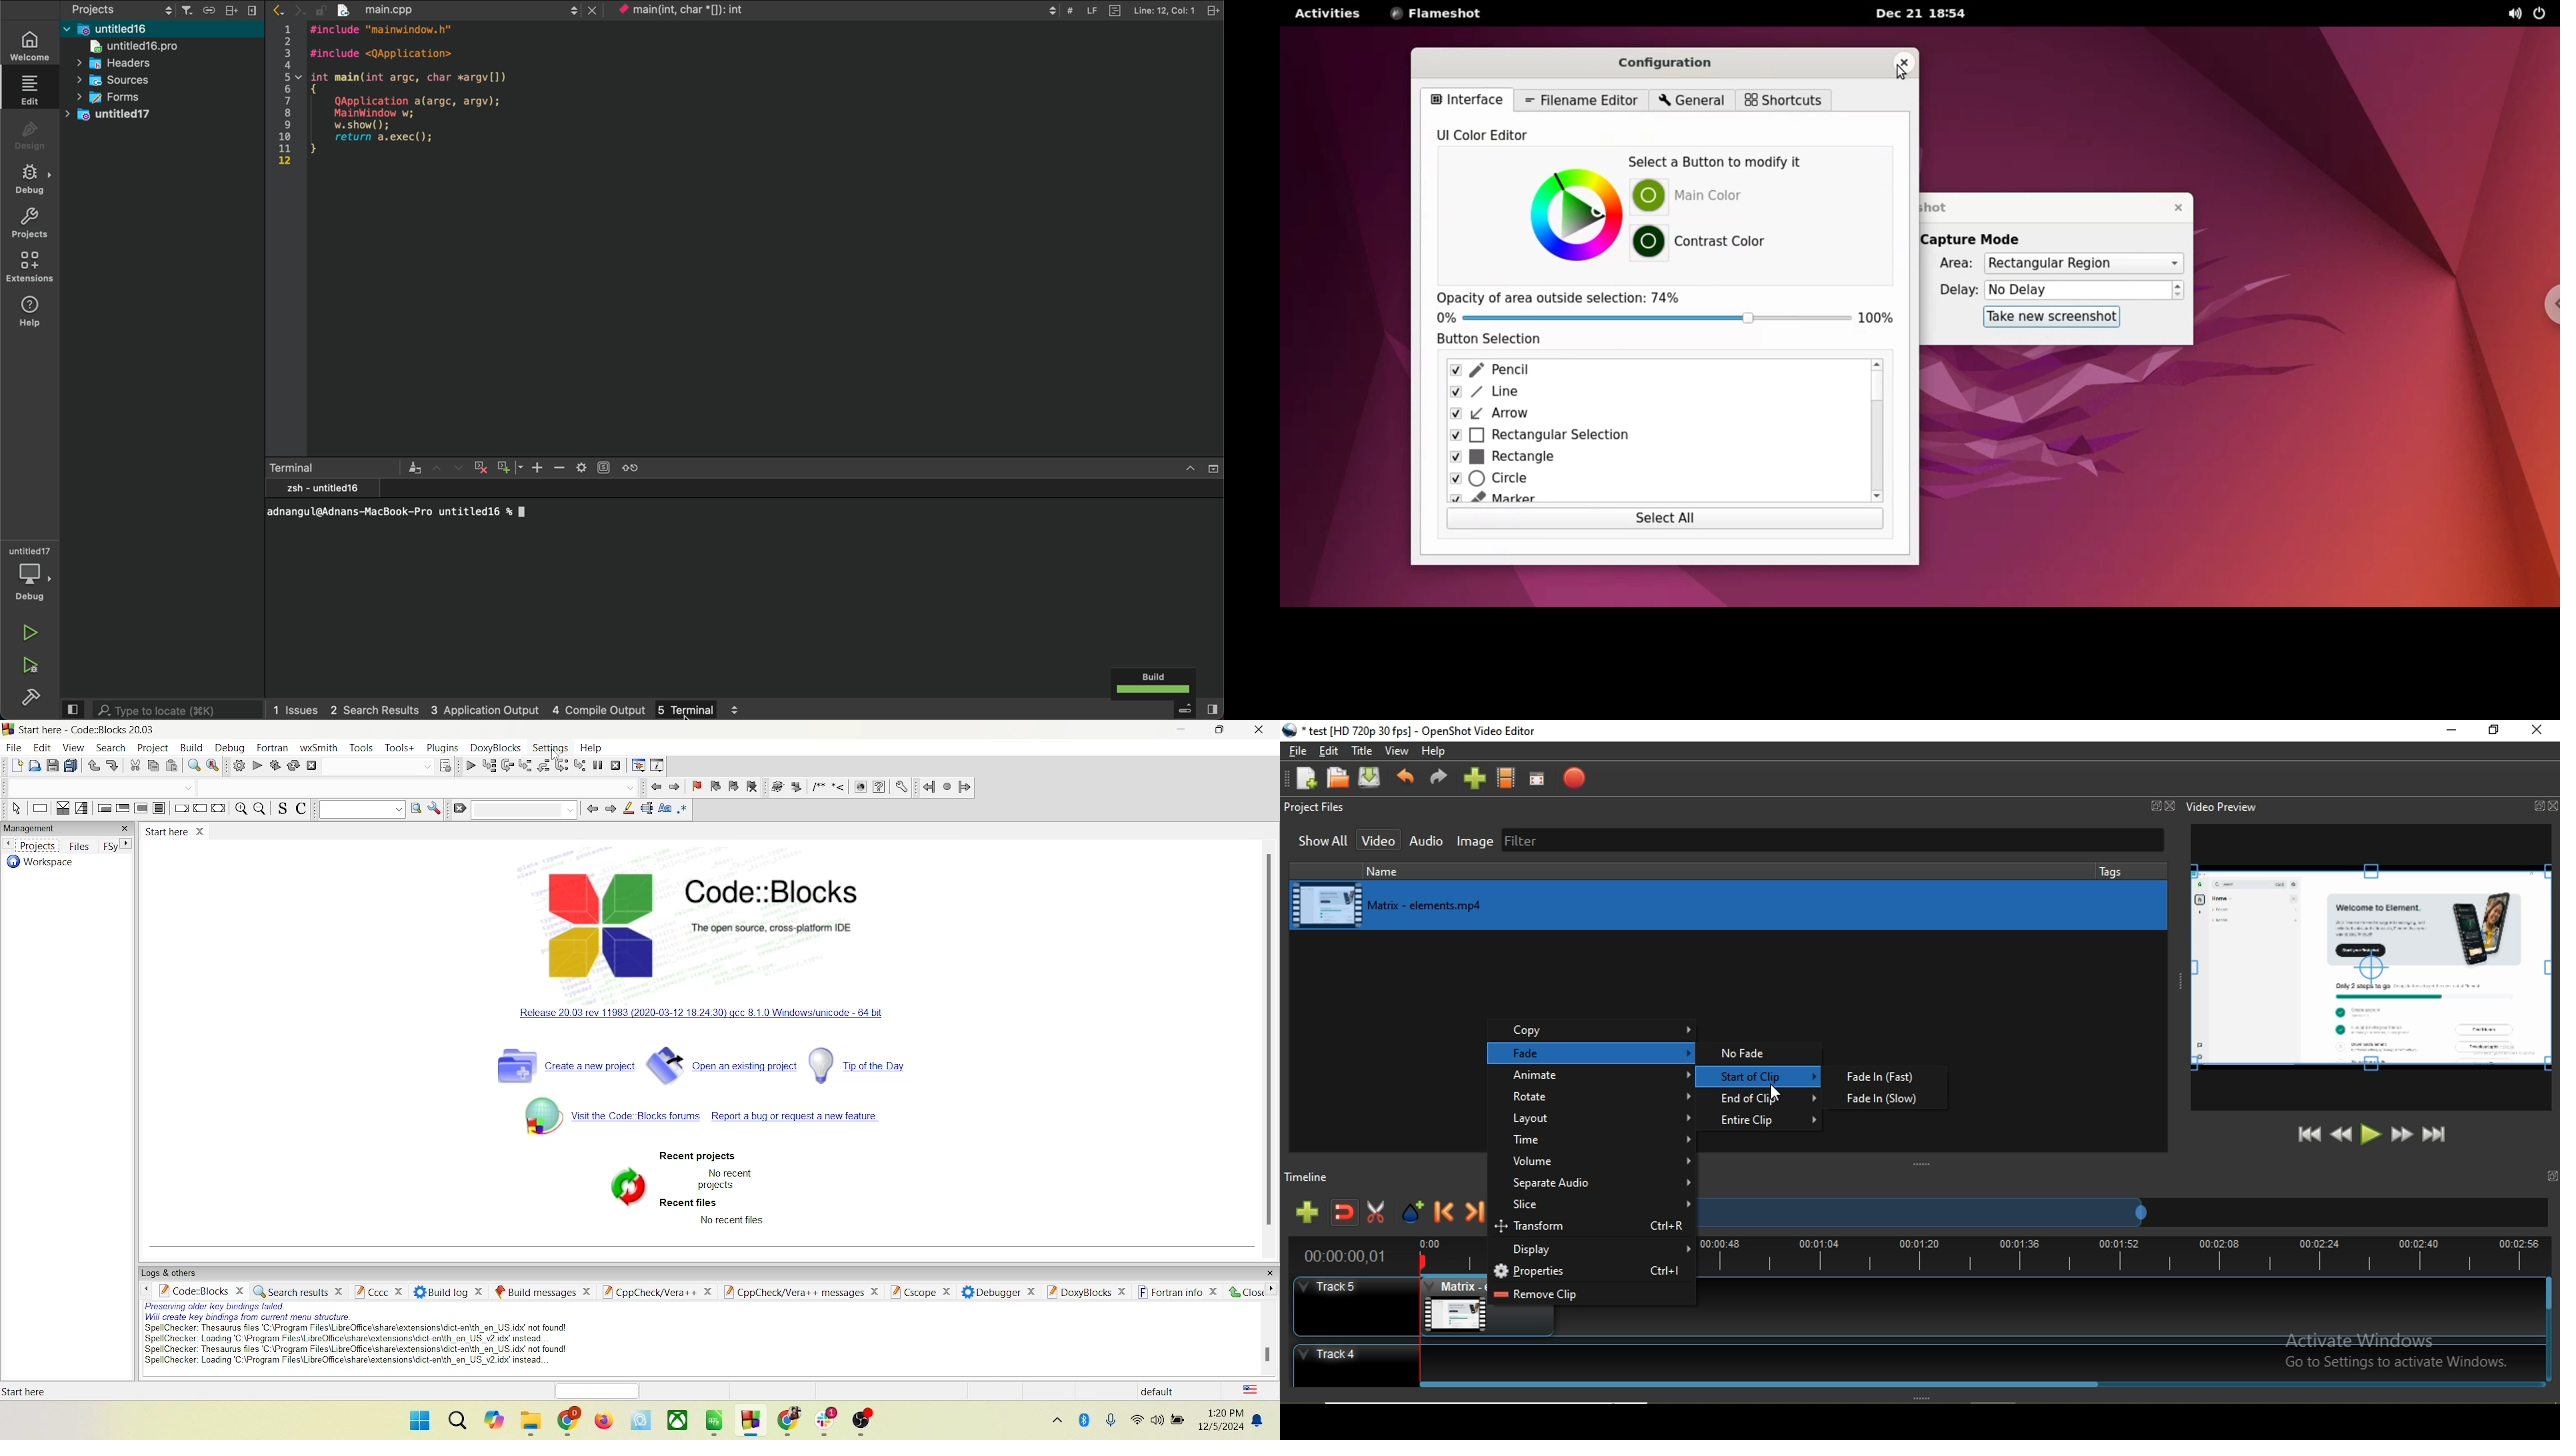  What do you see at coordinates (2180, 291) in the screenshot?
I see `increment or decrement delay ` at bounding box center [2180, 291].